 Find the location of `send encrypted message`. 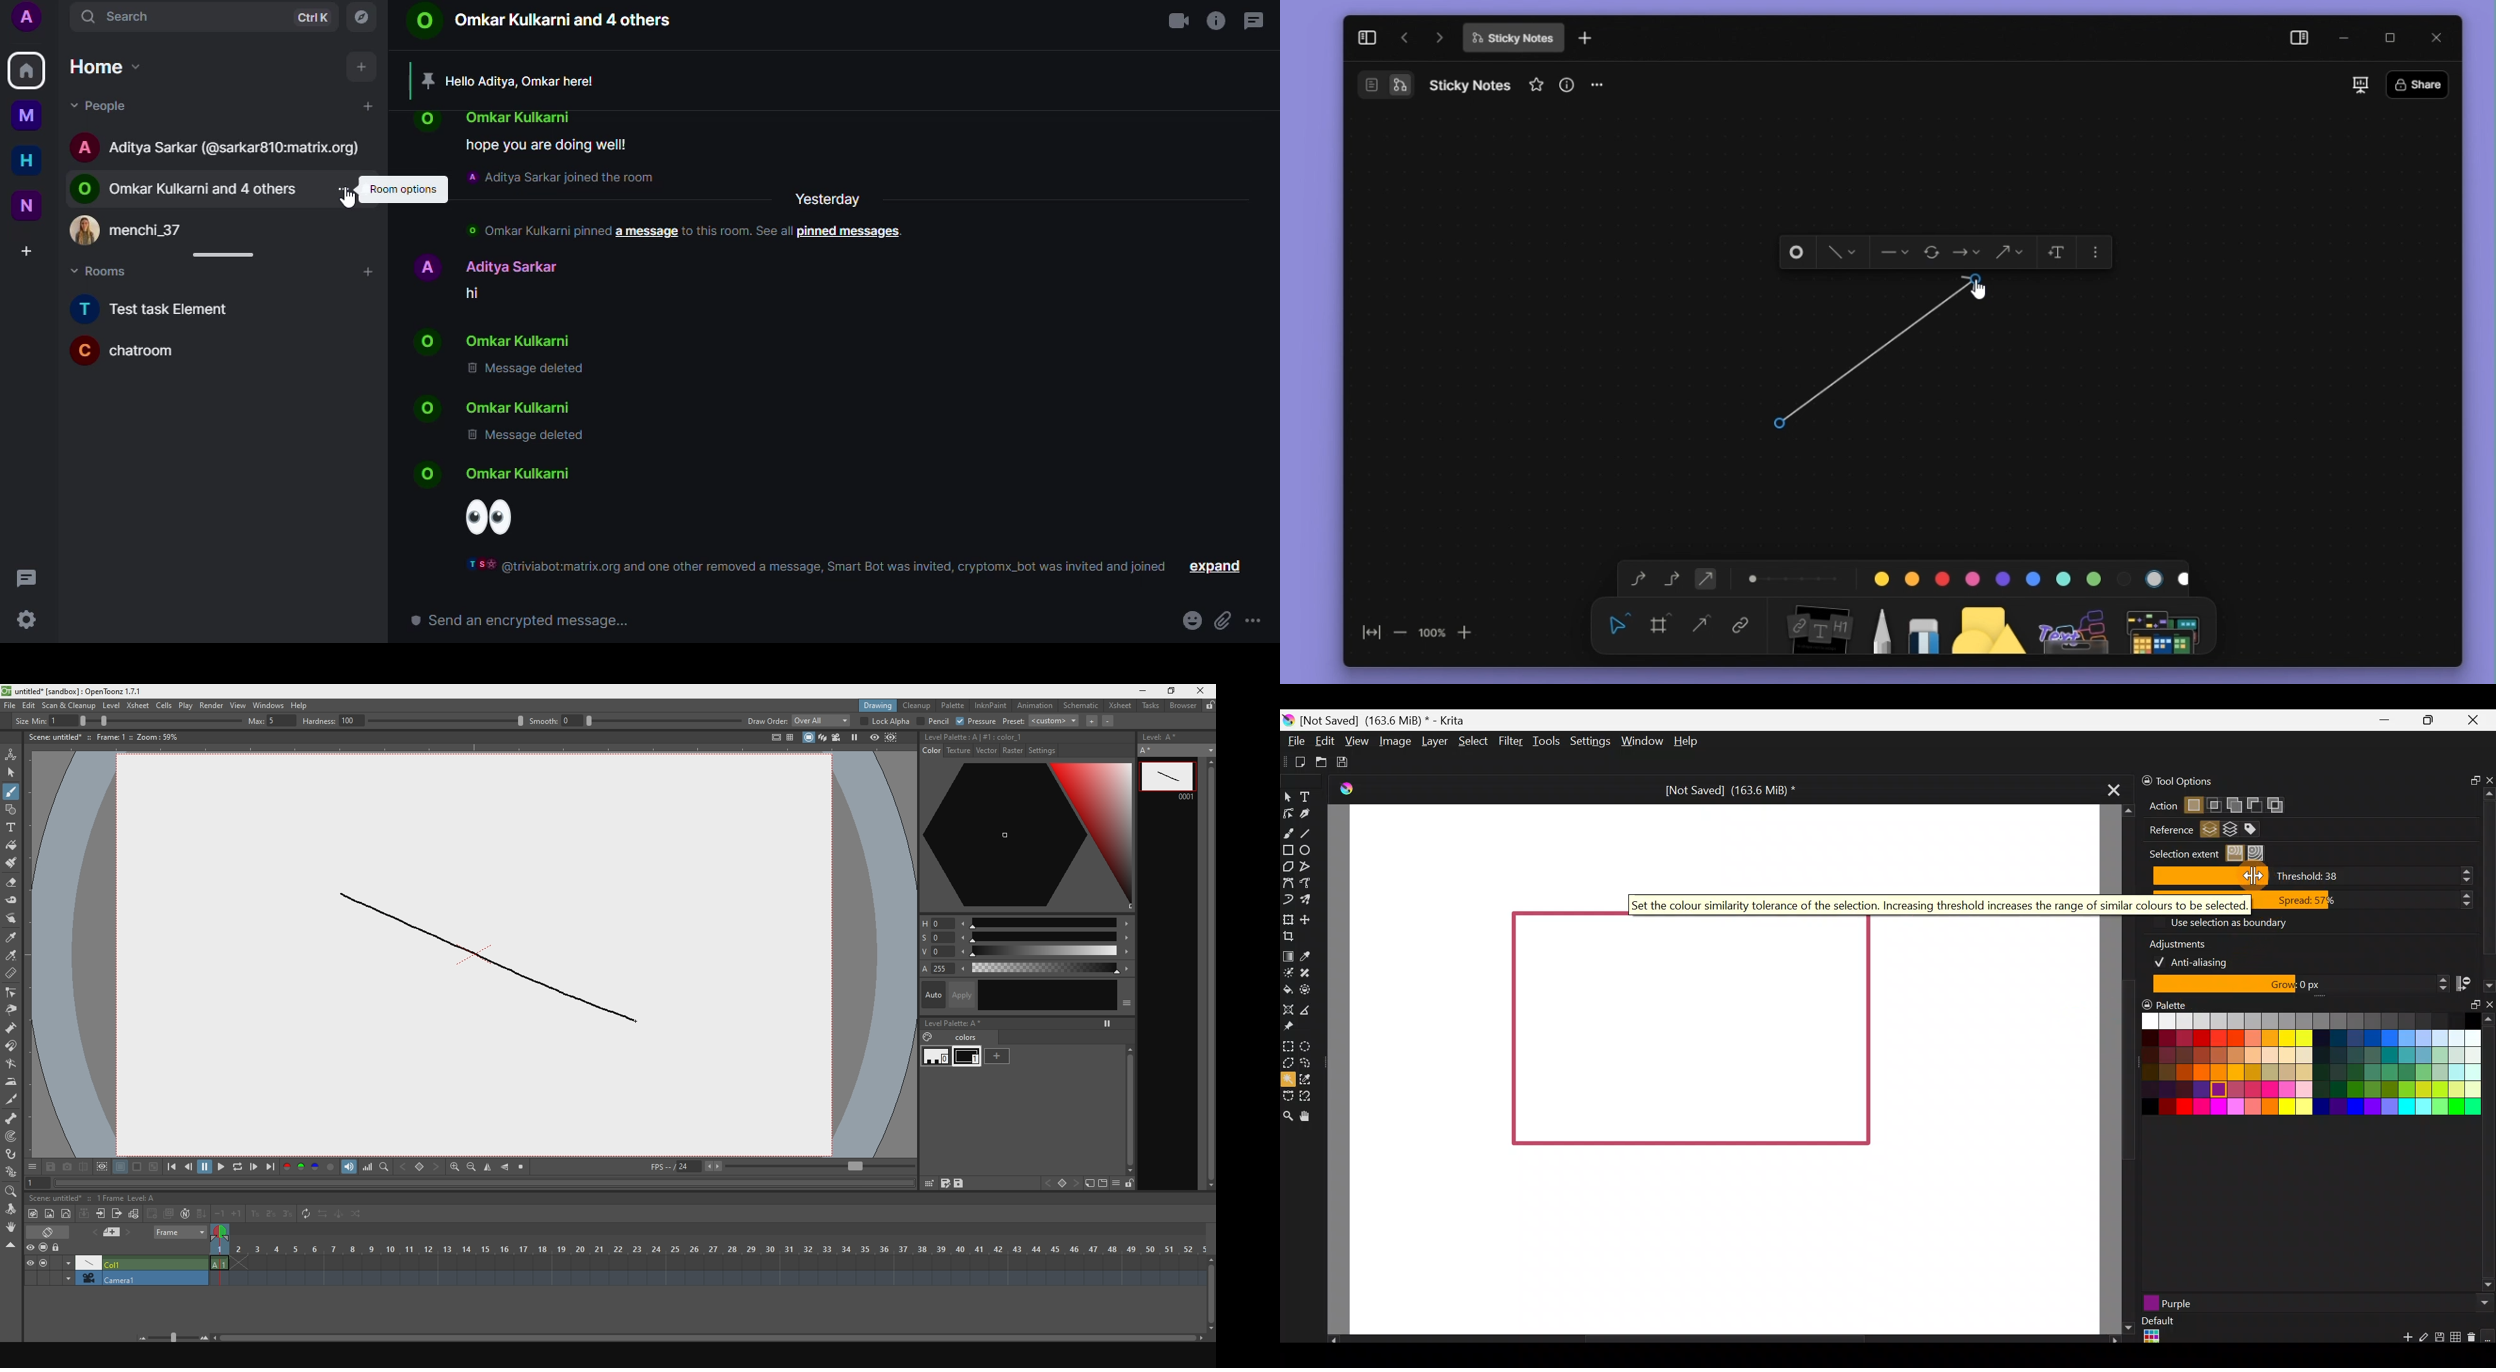

send encrypted message is located at coordinates (510, 622).